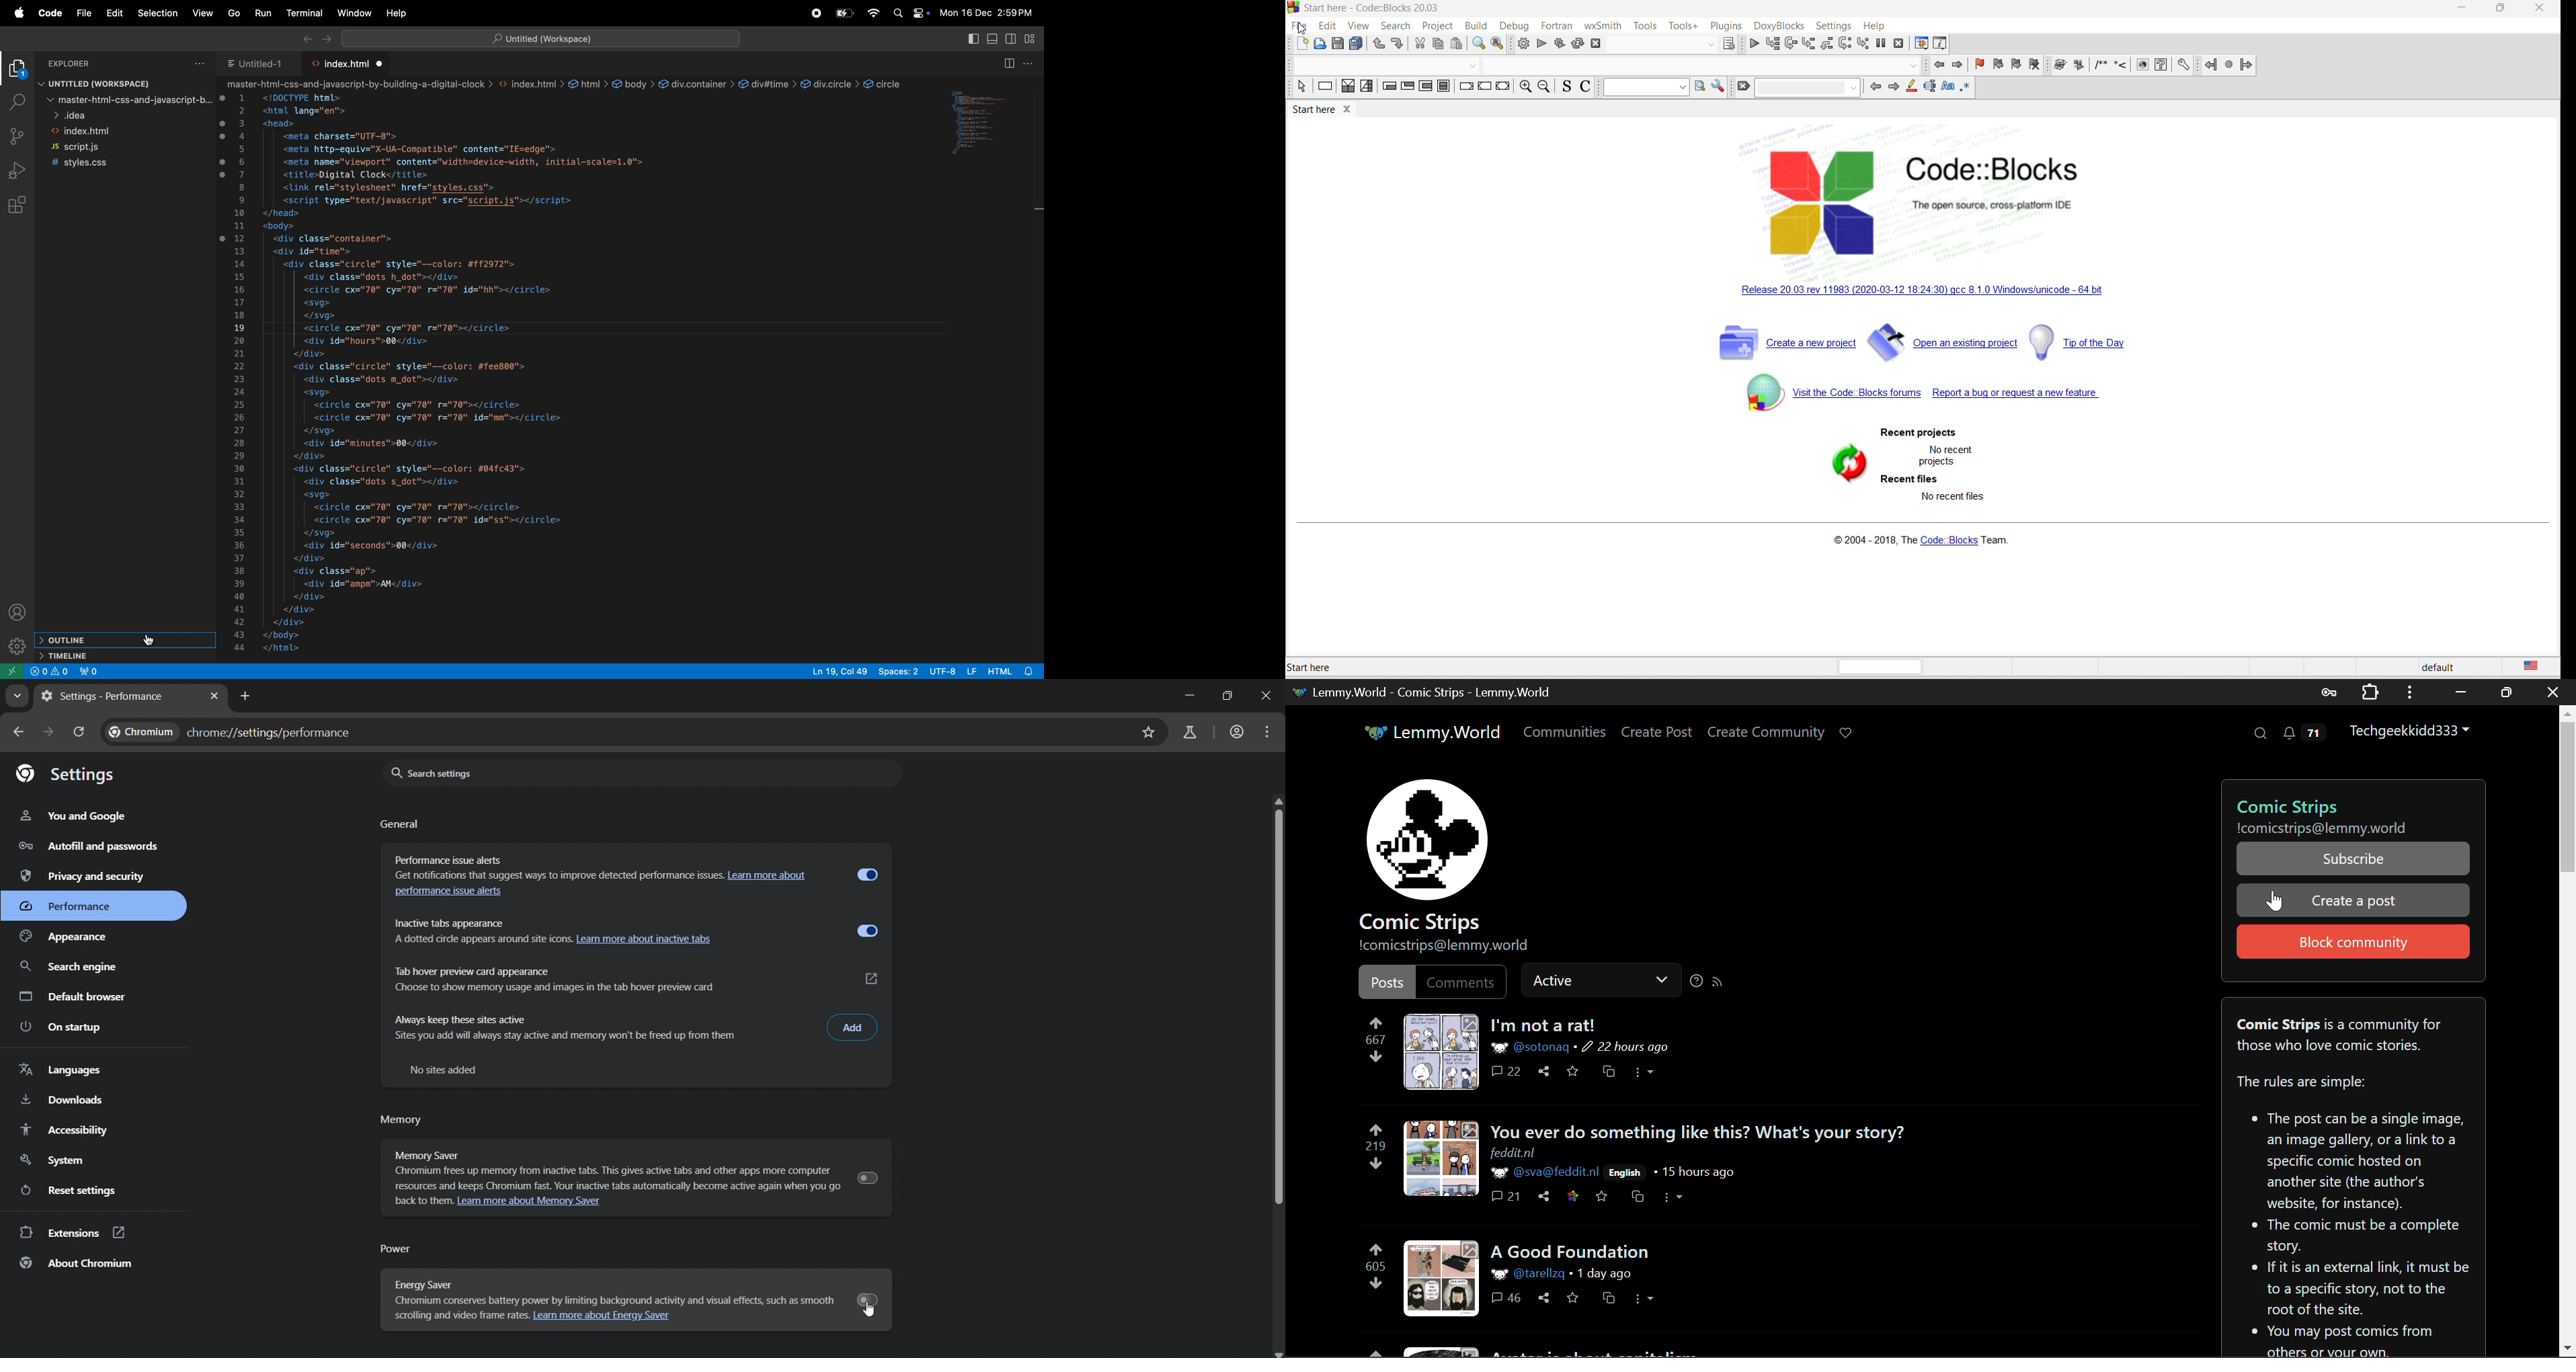 This screenshot has height=1372, width=2576. What do you see at coordinates (1914, 88) in the screenshot?
I see `highlight` at bounding box center [1914, 88].